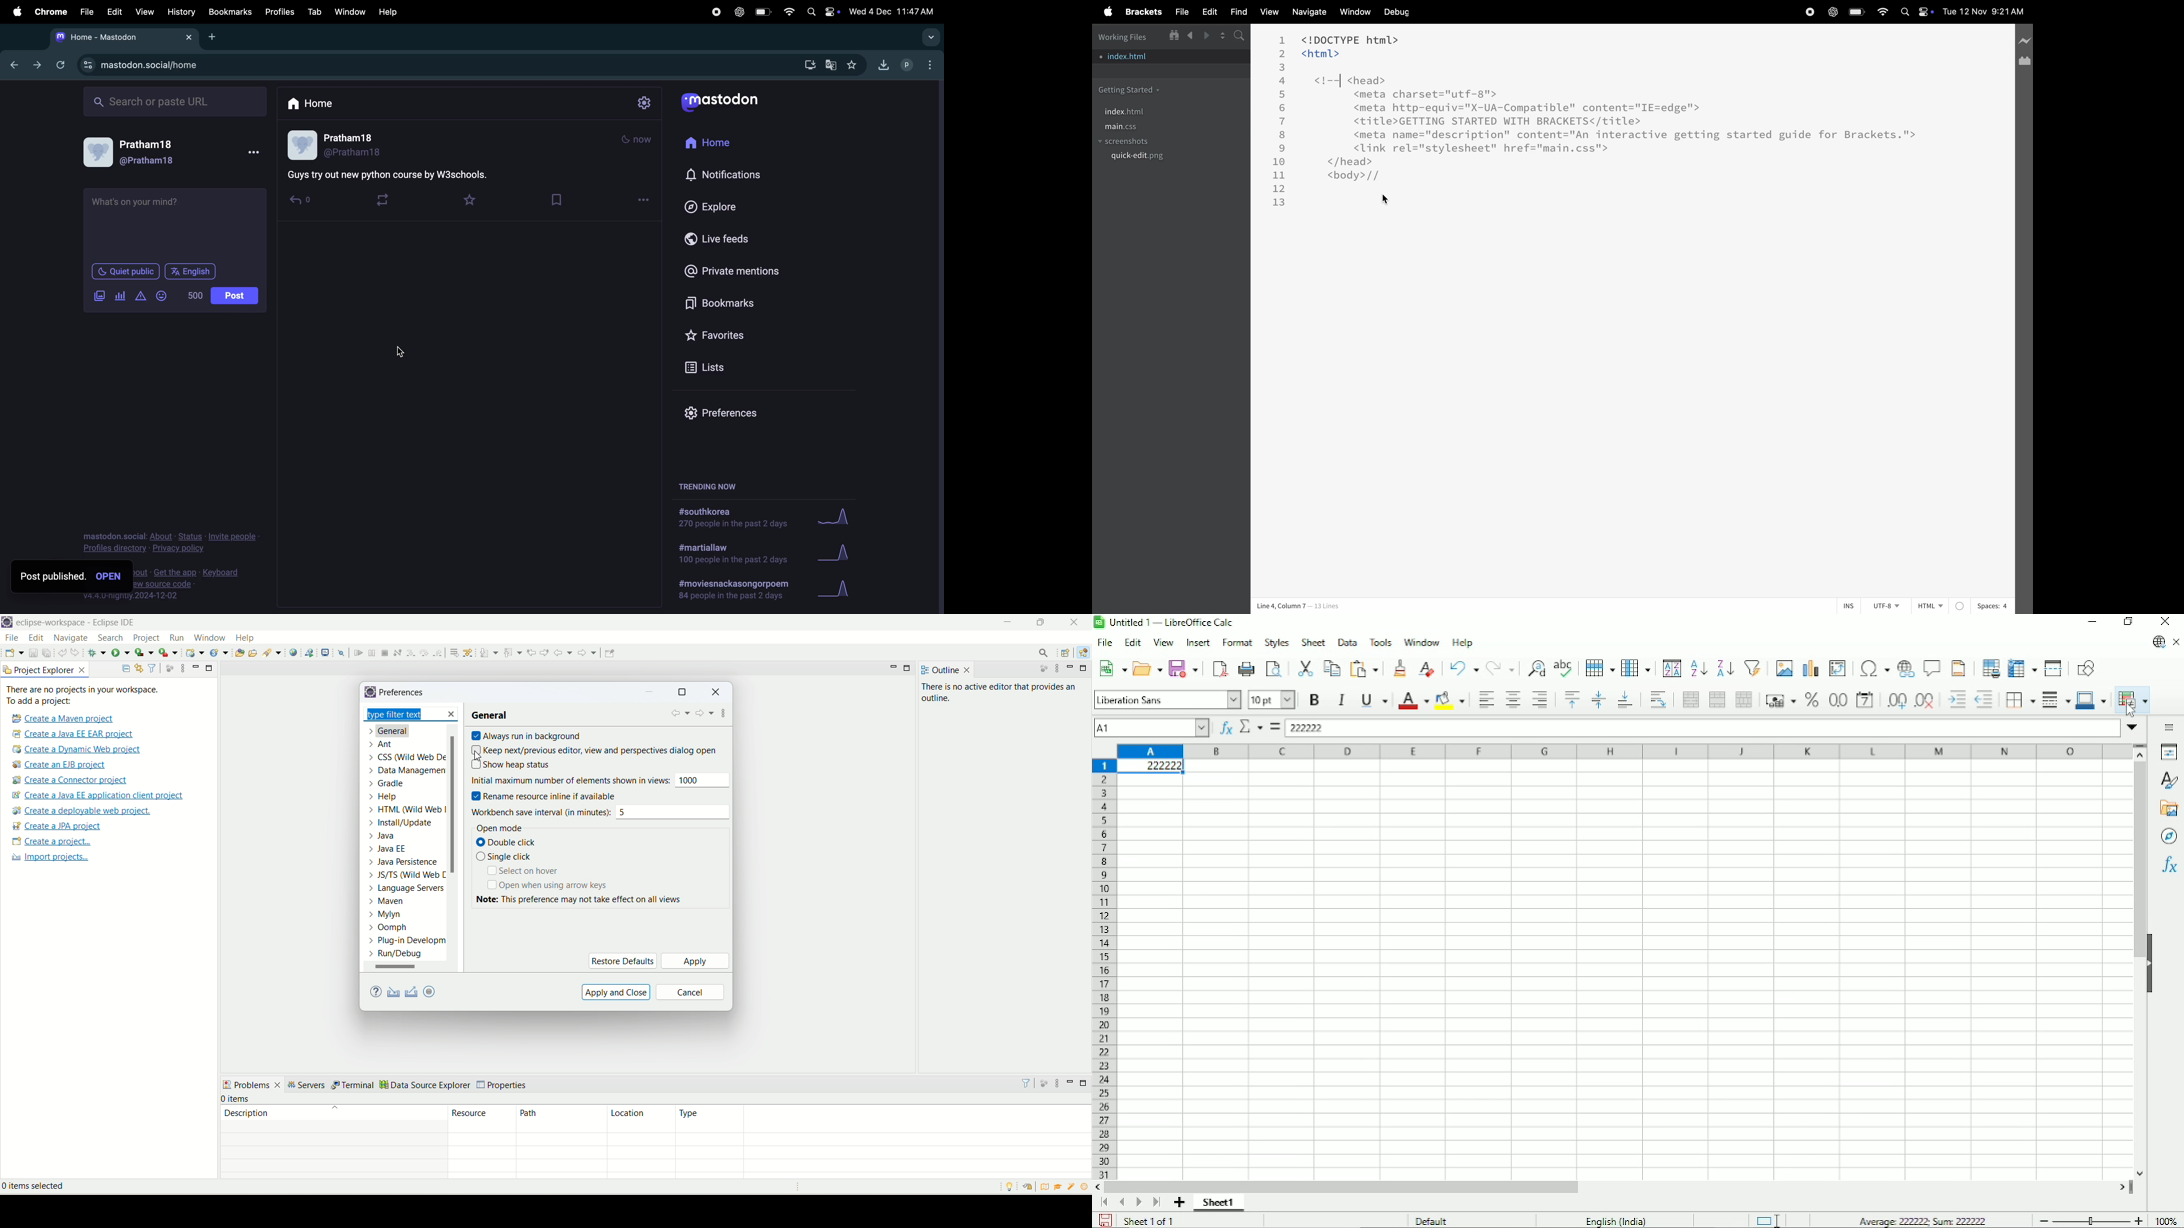  I want to click on Freeze columns and rows, so click(2023, 667).